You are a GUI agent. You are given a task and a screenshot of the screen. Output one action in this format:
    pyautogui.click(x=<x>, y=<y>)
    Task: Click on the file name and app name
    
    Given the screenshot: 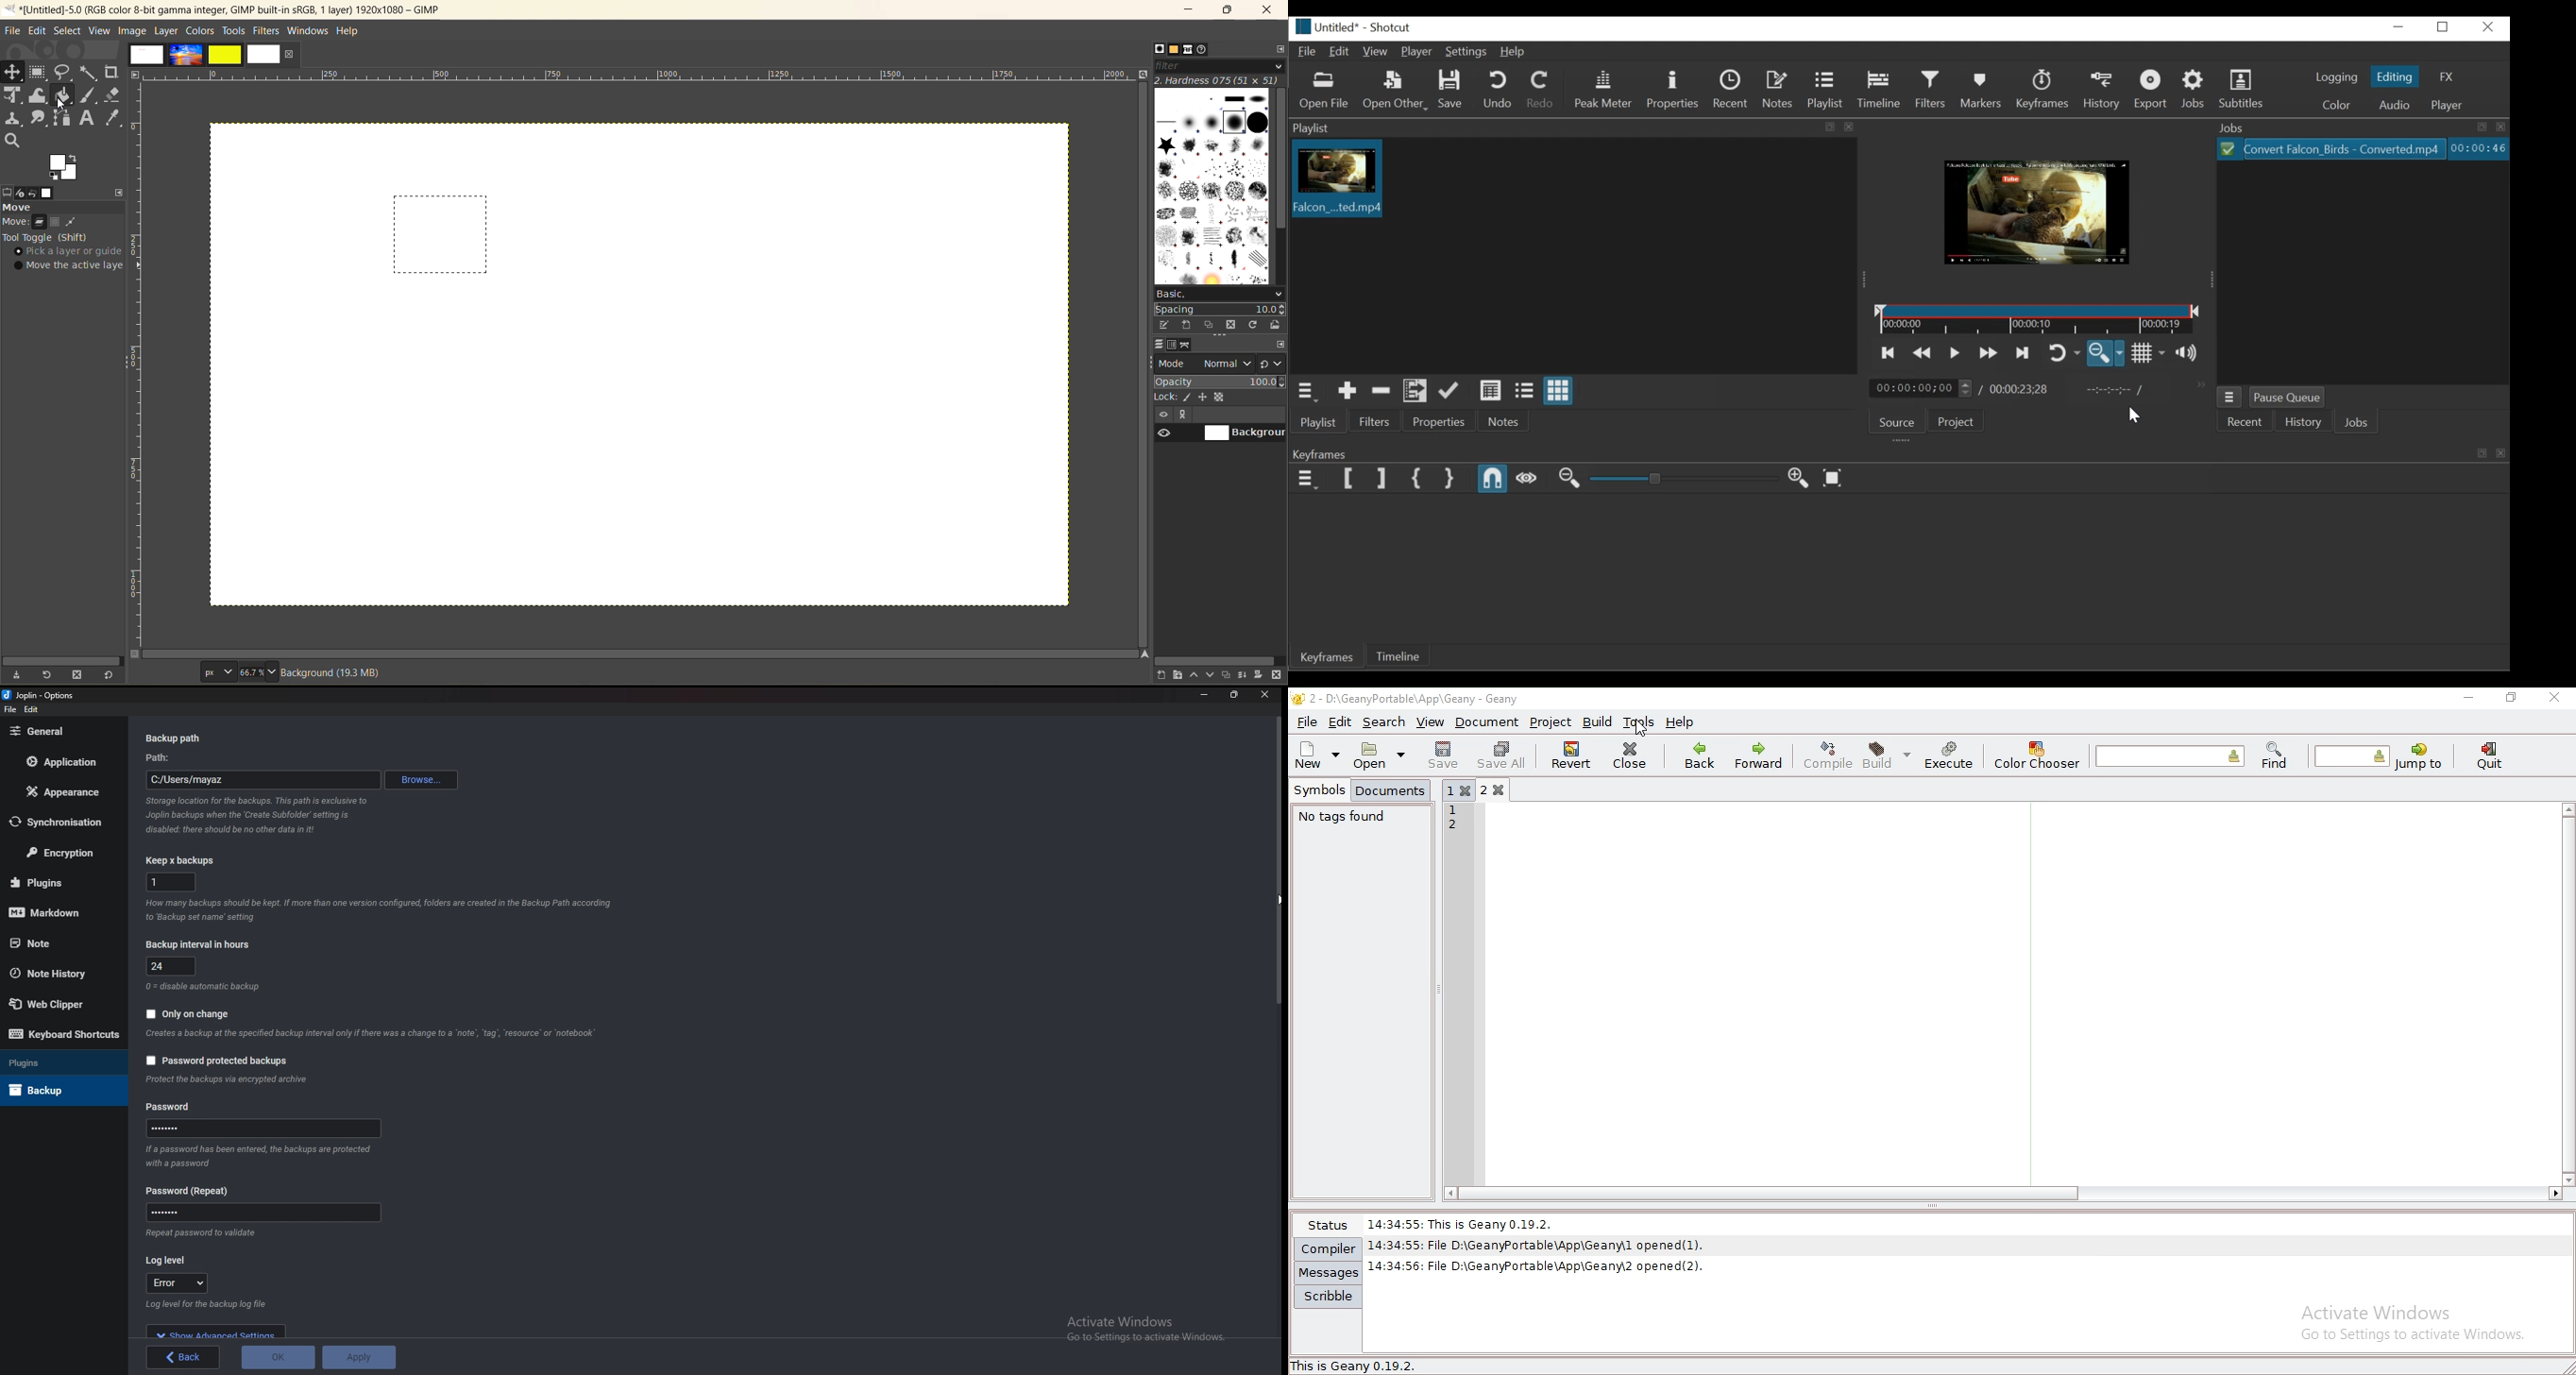 What is the action you would take?
    pyautogui.click(x=237, y=9)
    